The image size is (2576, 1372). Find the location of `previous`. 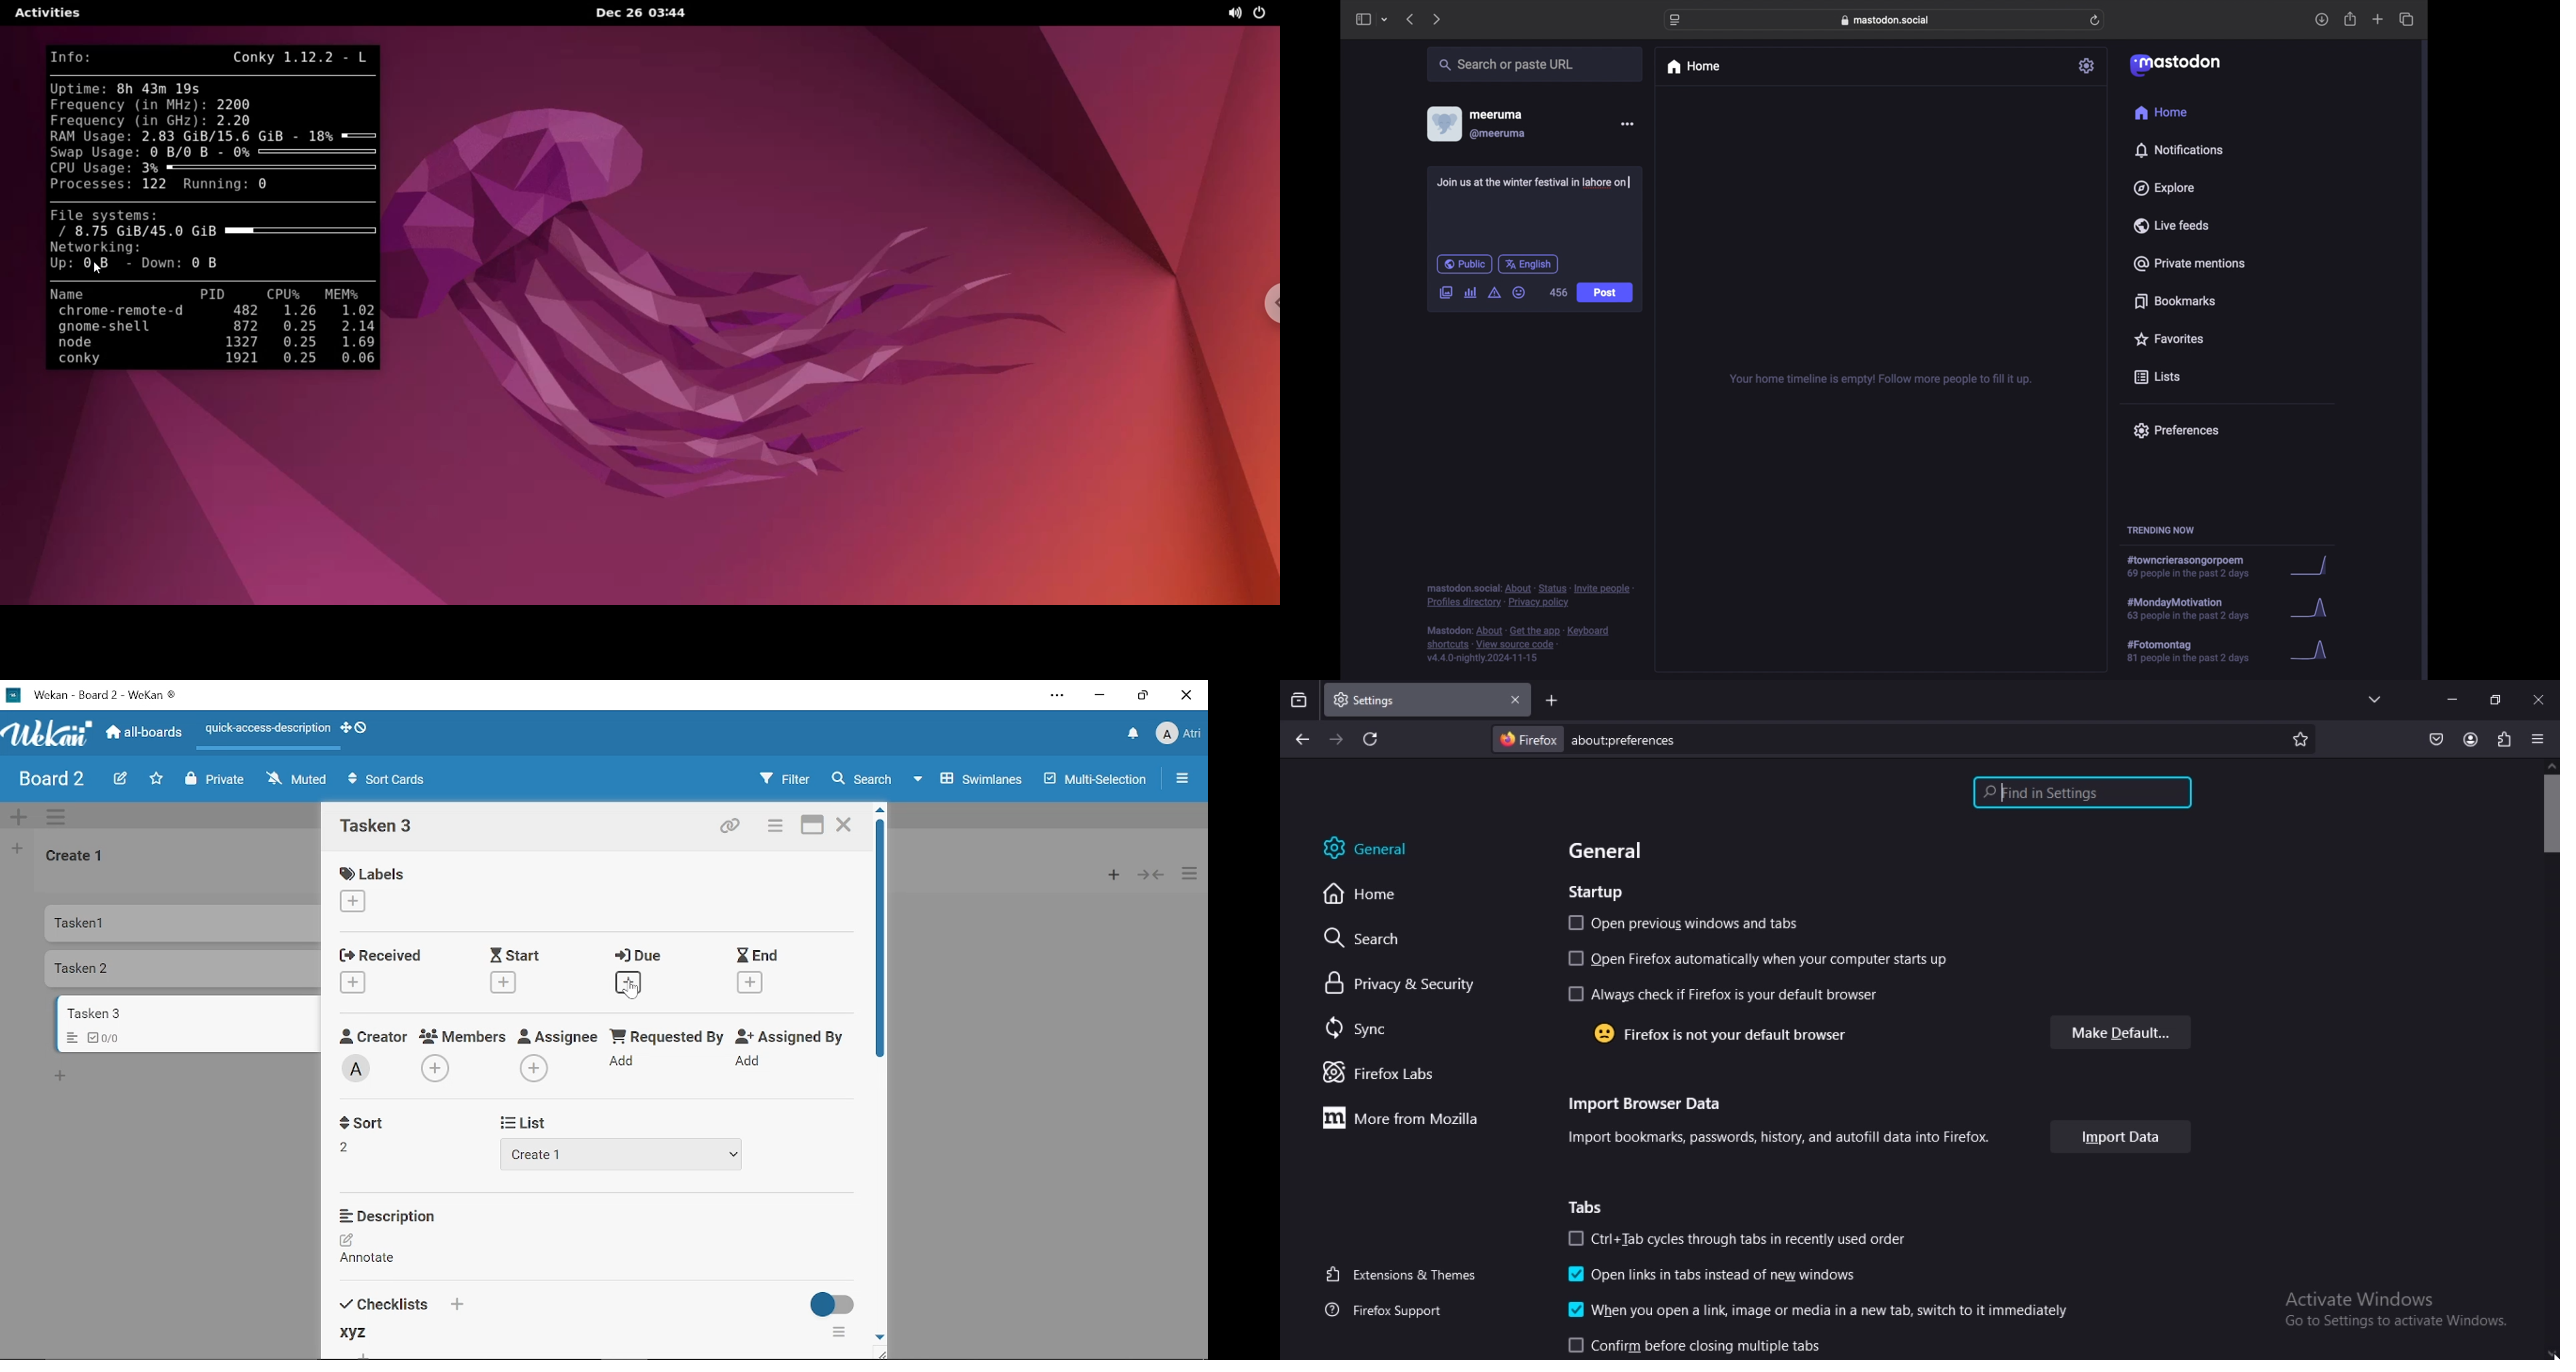

previous is located at coordinates (1410, 19).